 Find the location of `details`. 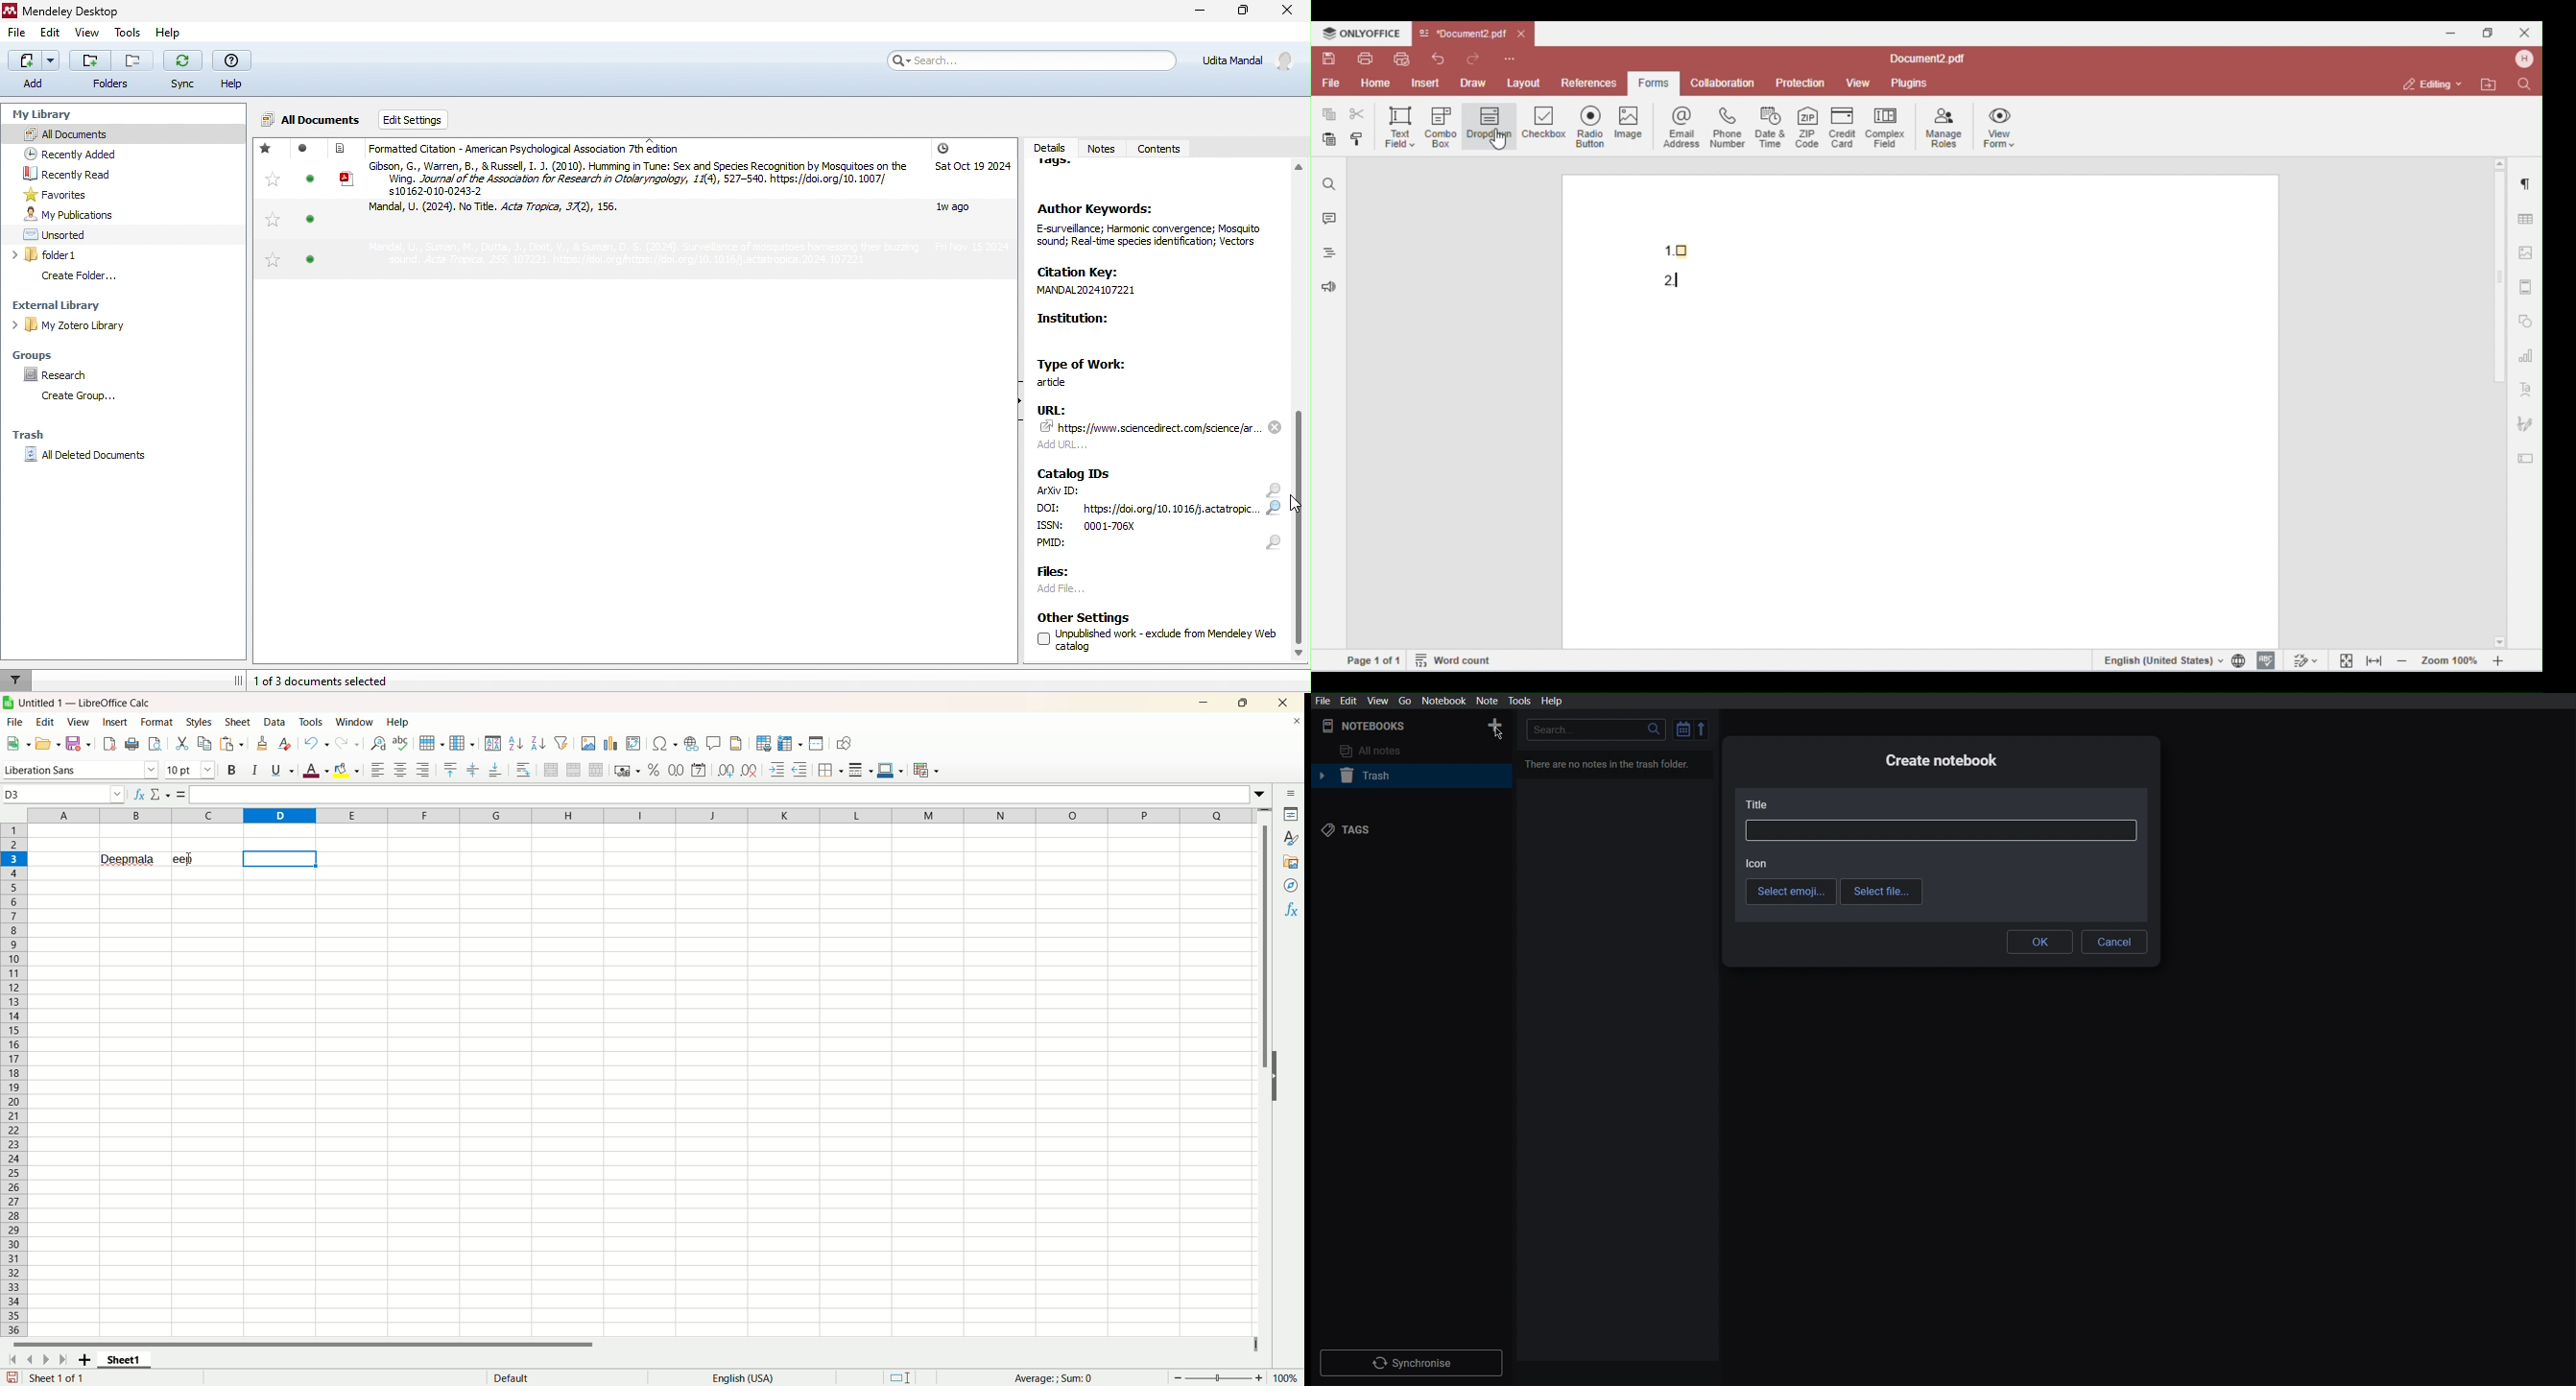

details is located at coordinates (1047, 143).